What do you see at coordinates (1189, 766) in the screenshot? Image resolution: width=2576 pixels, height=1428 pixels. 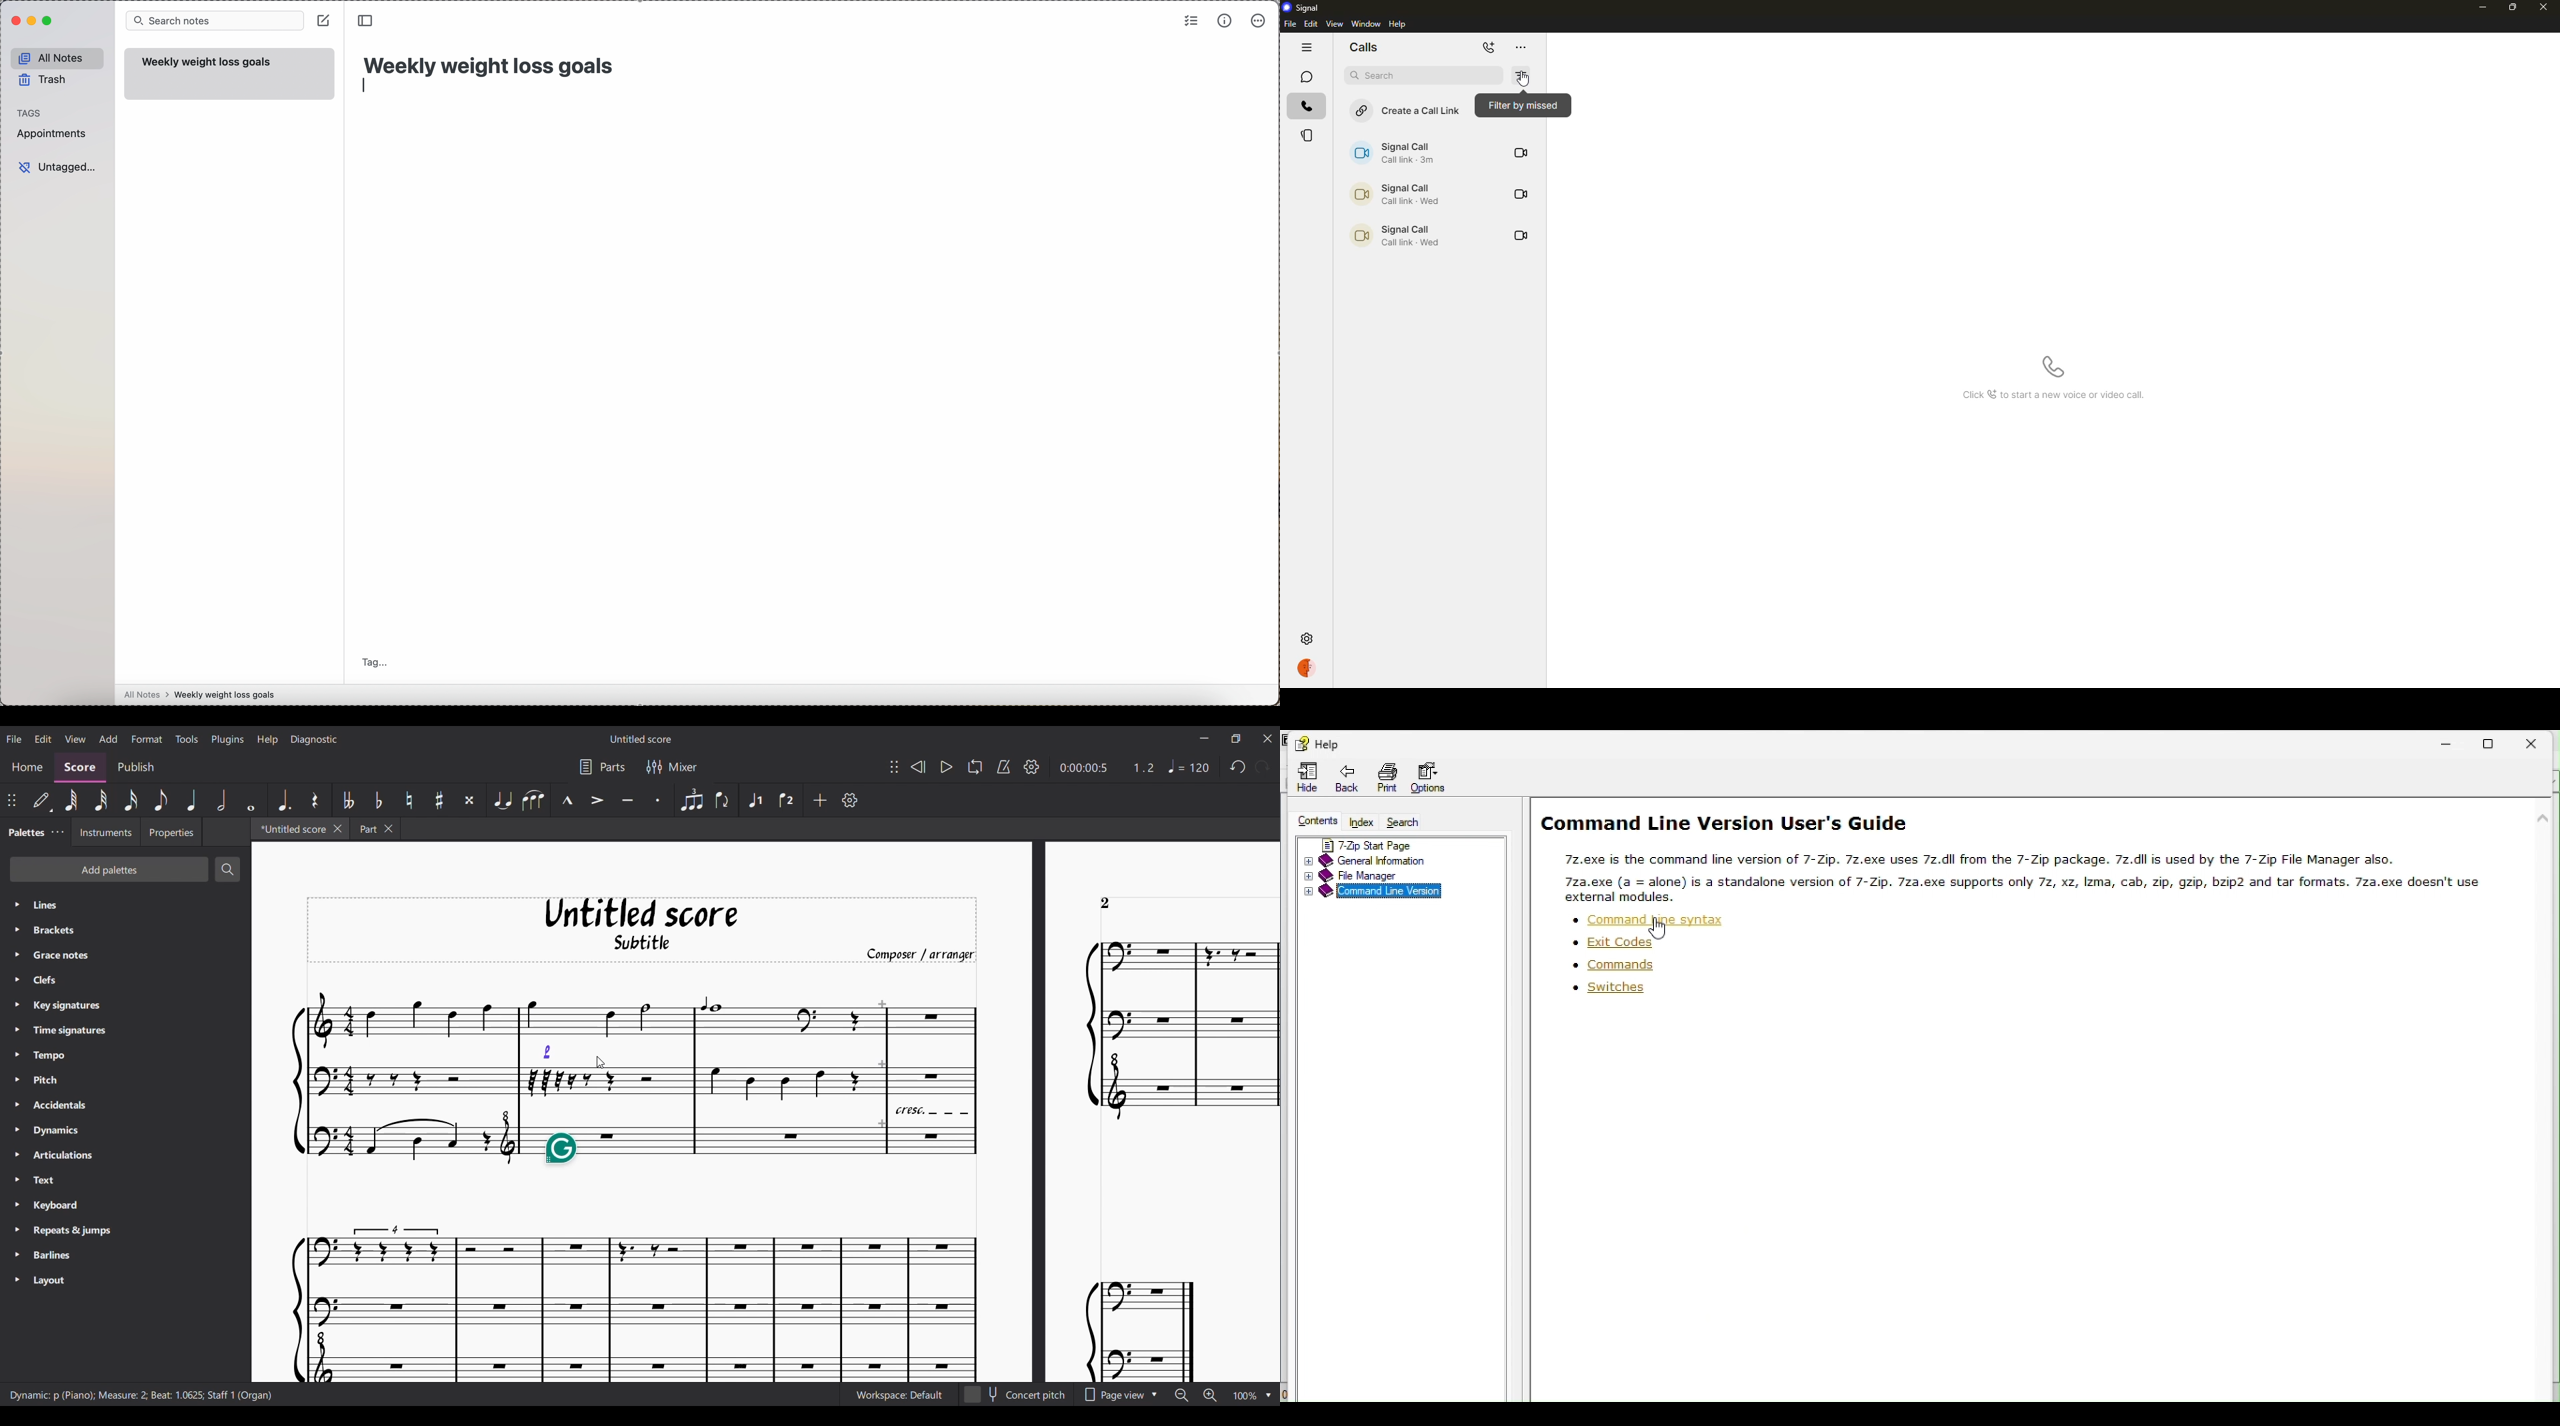 I see `Tempo` at bounding box center [1189, 766].